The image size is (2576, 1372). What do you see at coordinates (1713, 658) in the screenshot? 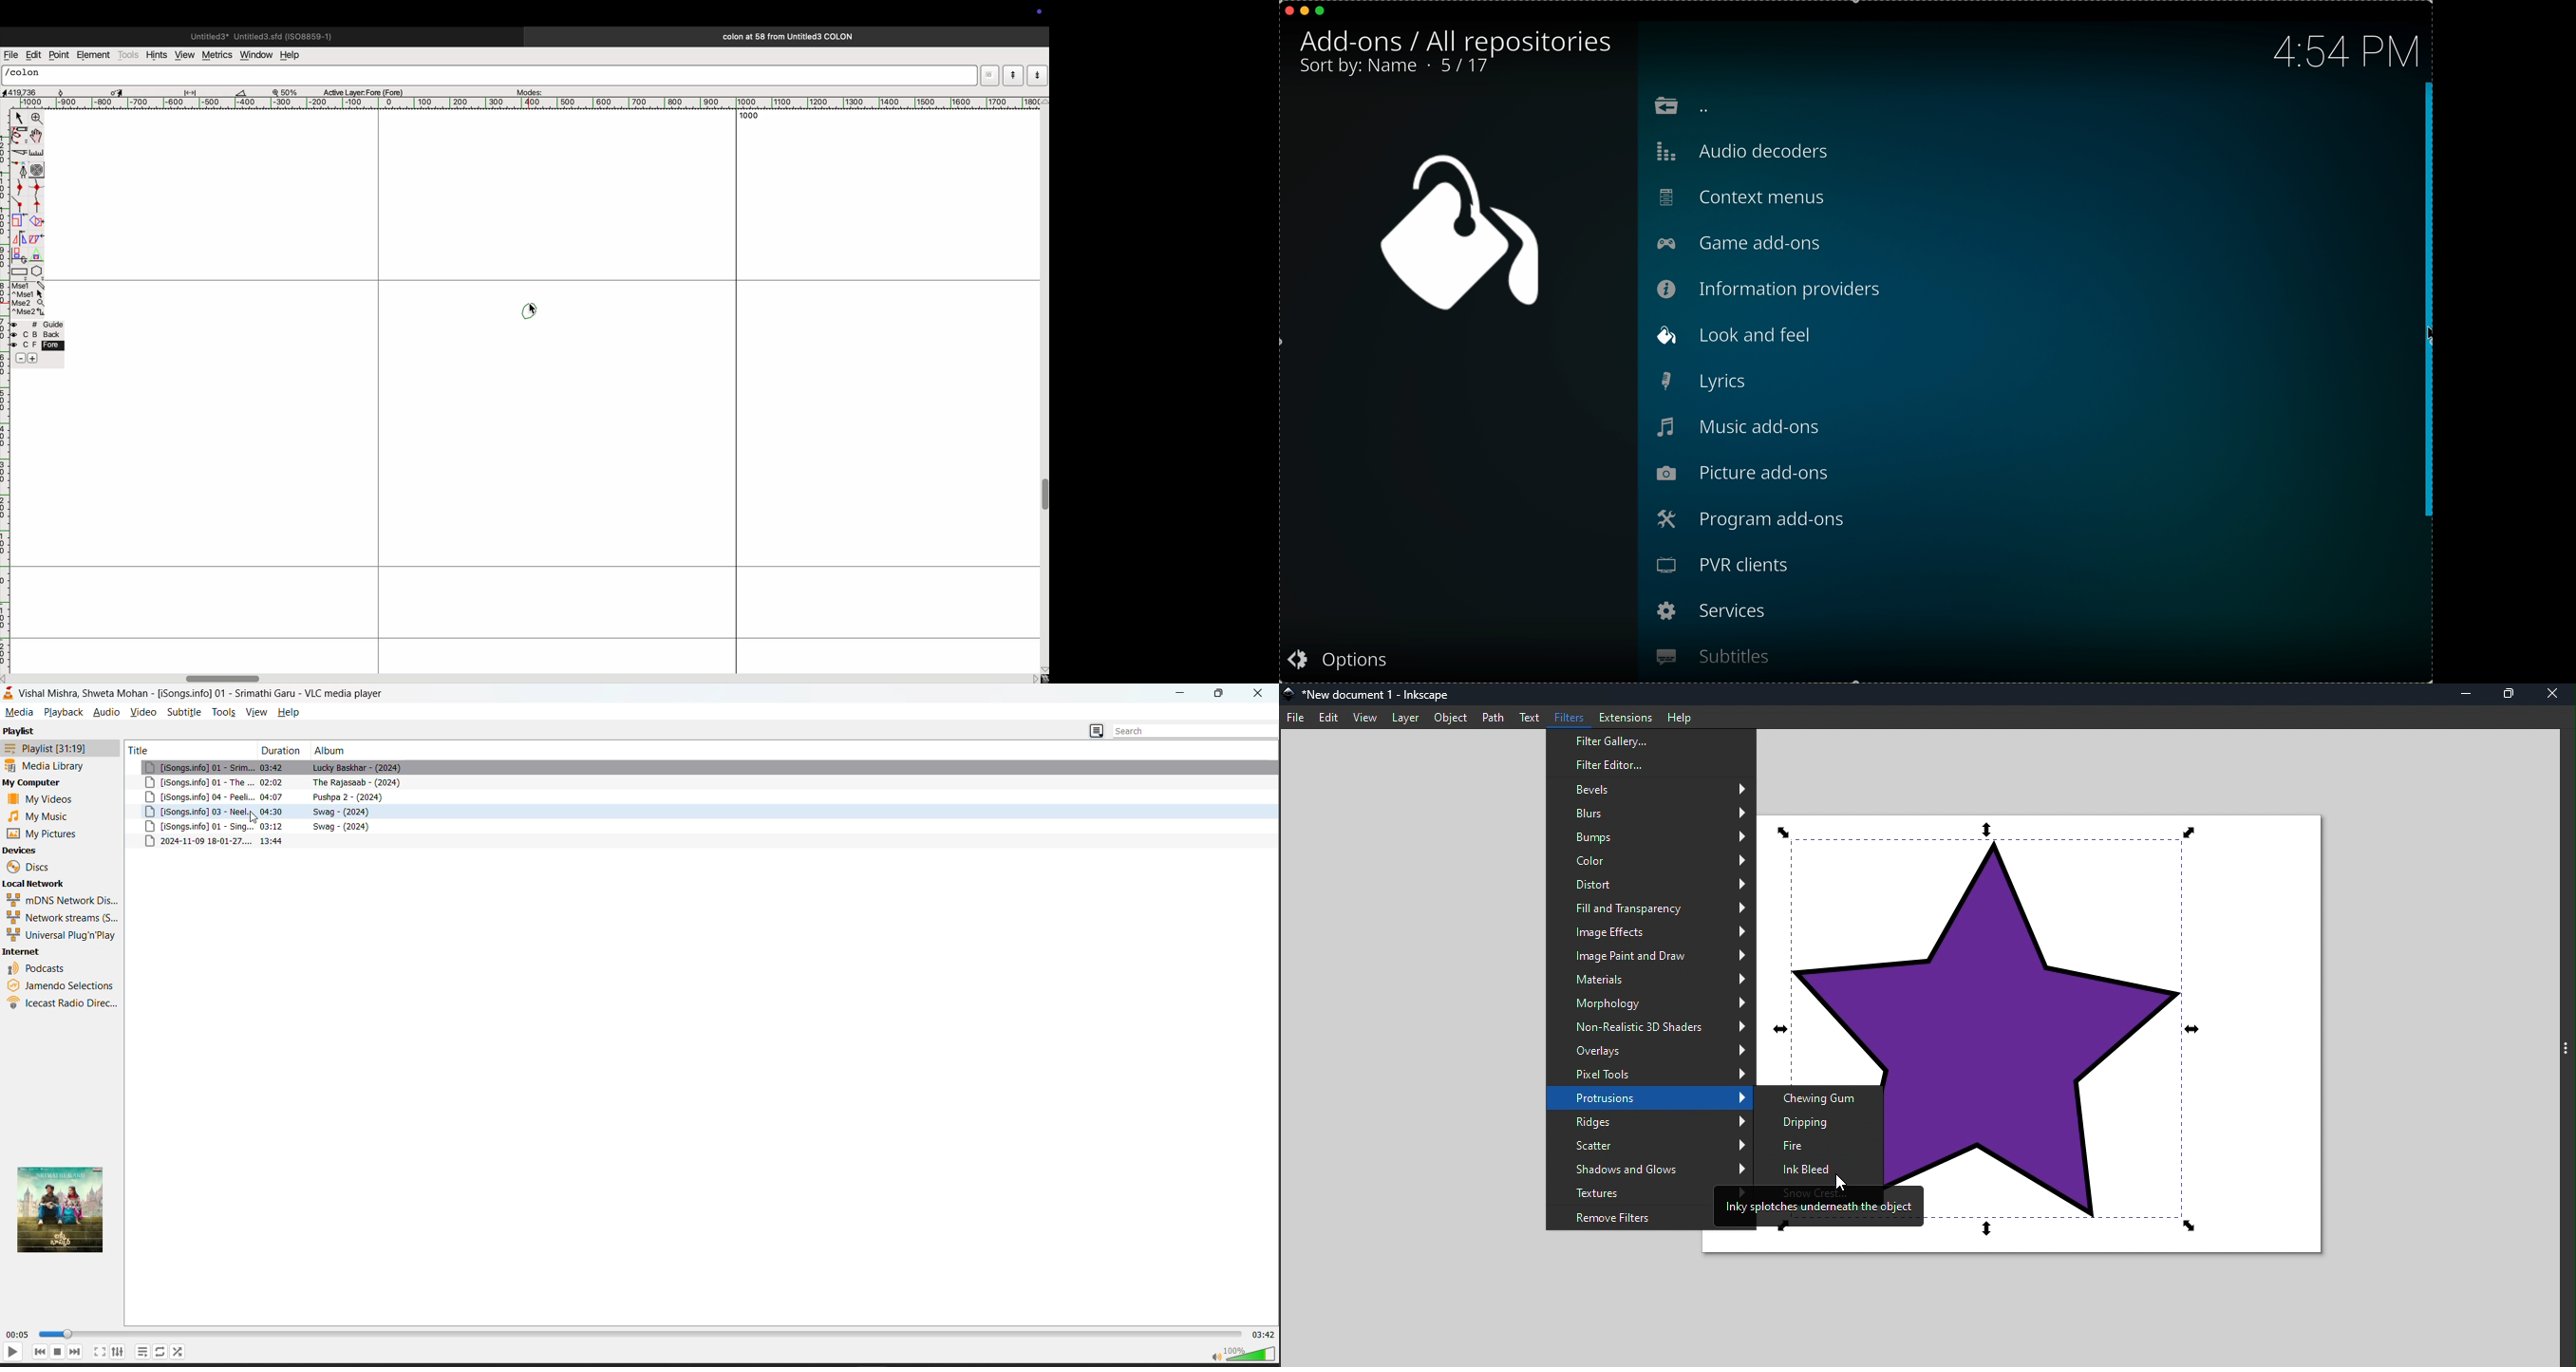
I see `subtitles` at bounding box center [1713, 658].